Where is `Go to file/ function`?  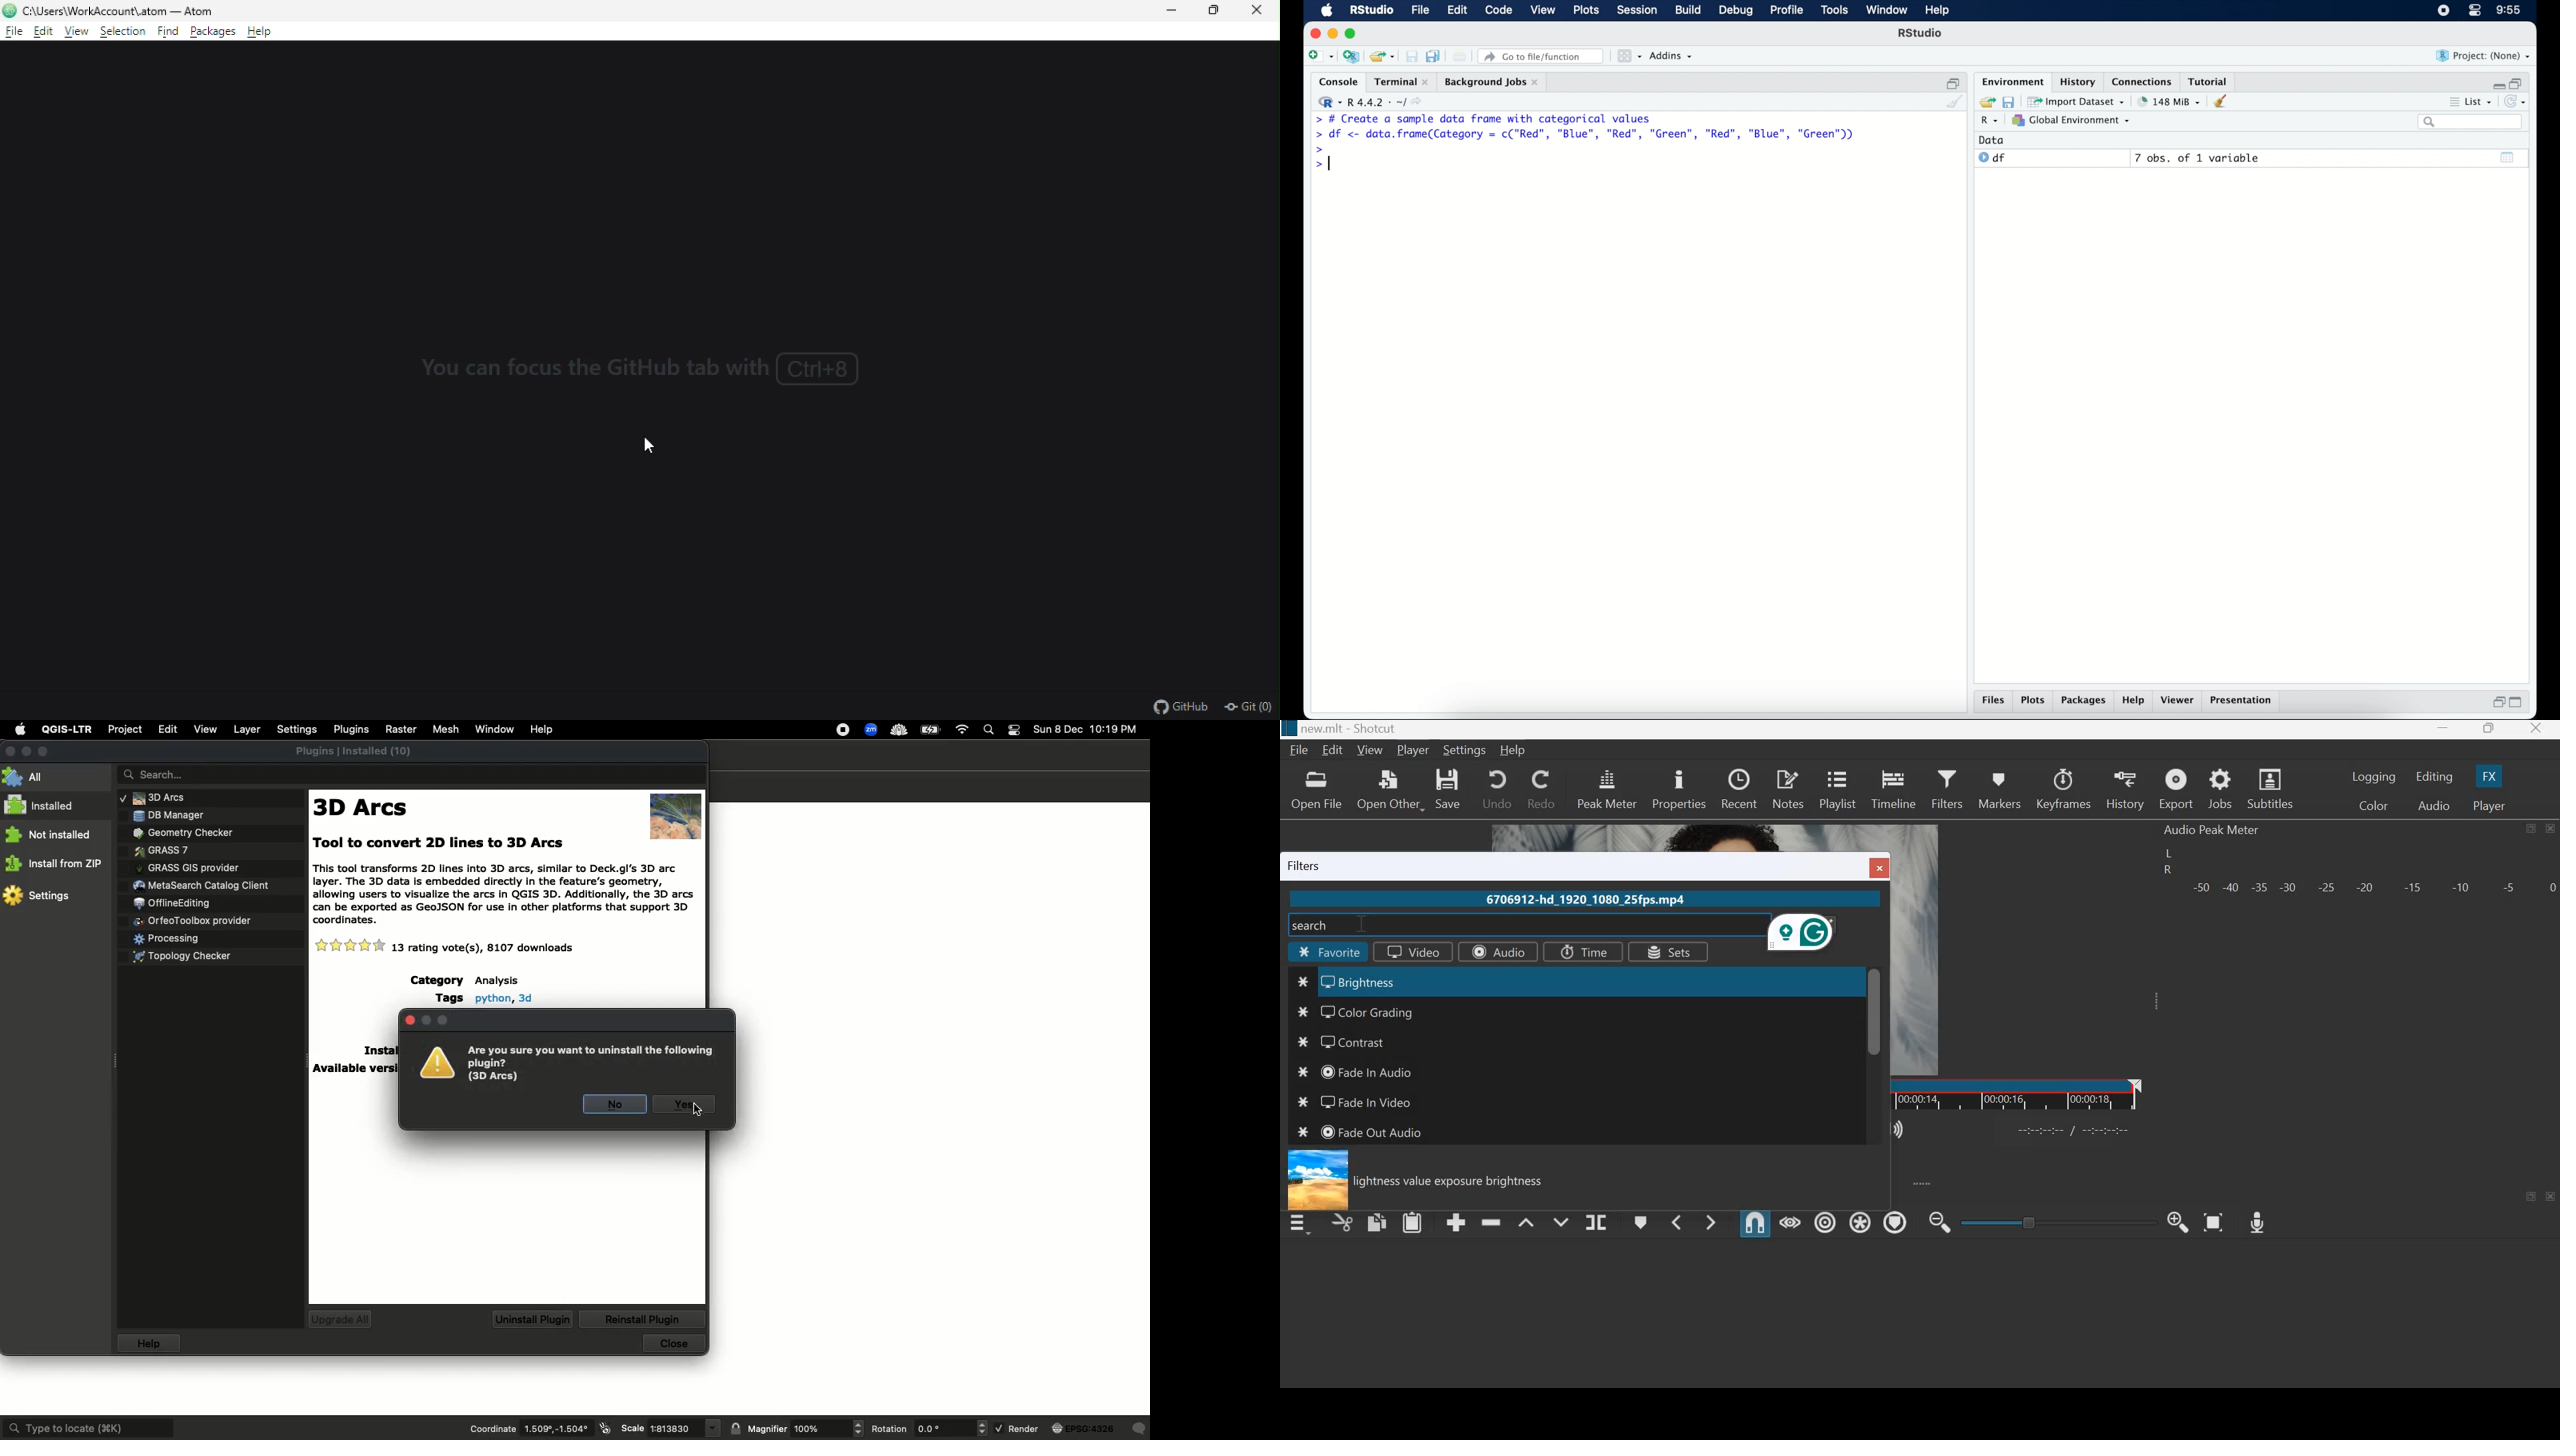 Go to file/ function is located at coordinates (1543, 55).